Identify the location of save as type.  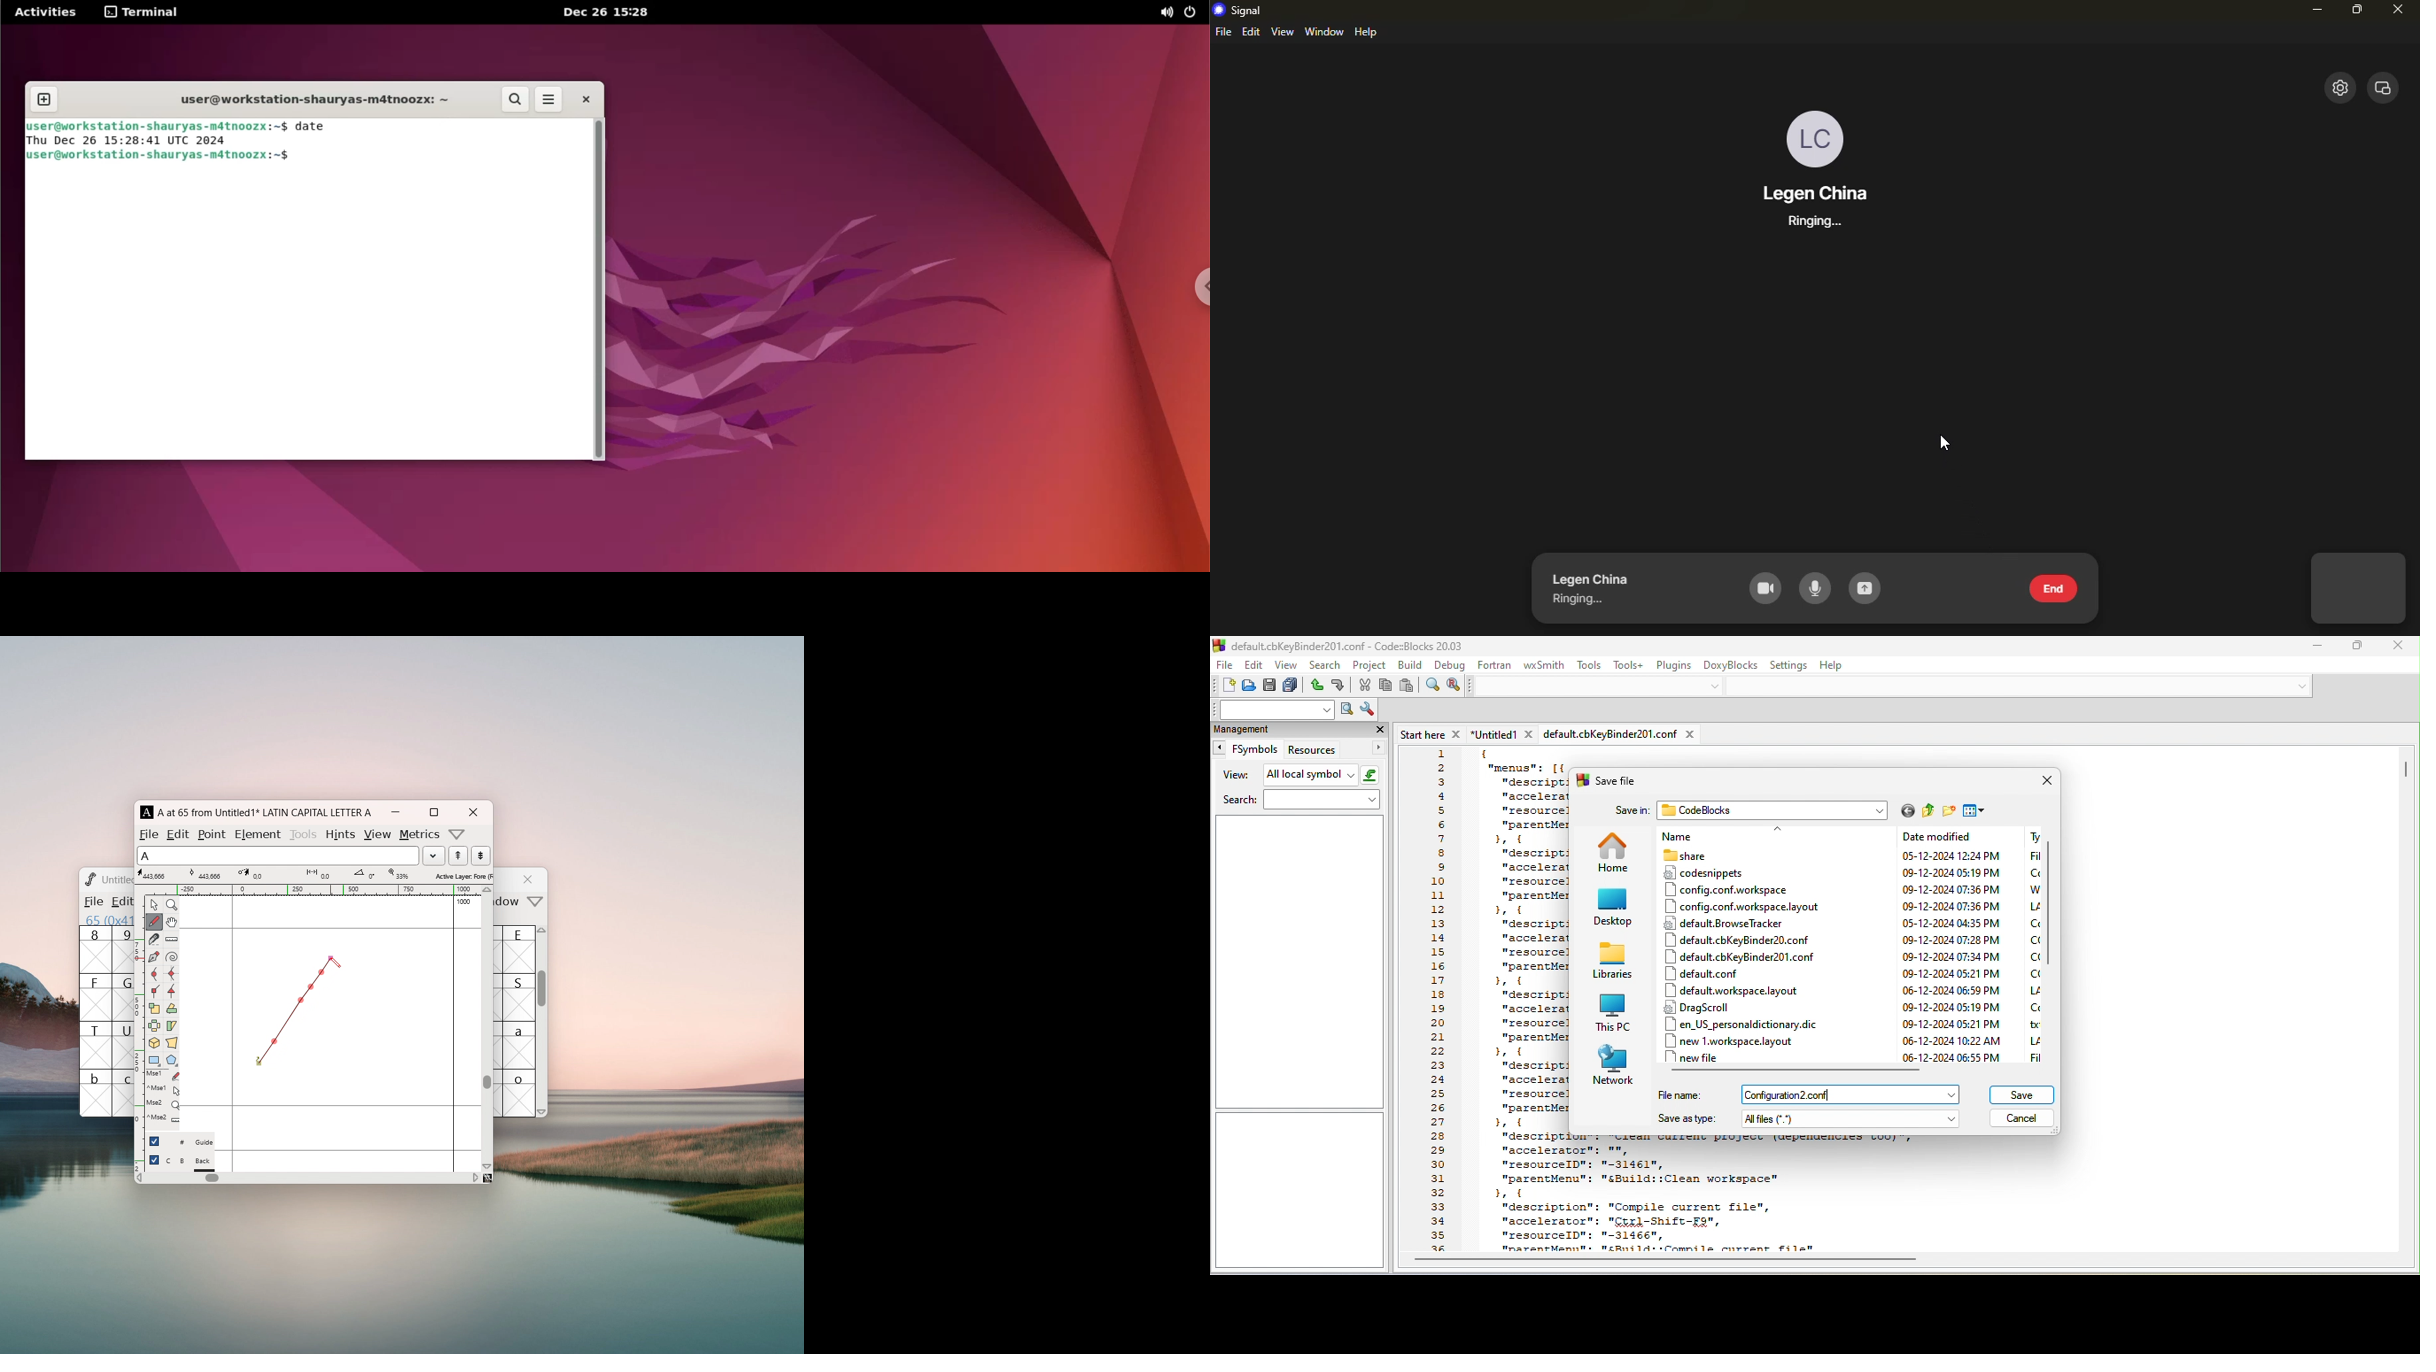
(1855, 1120).